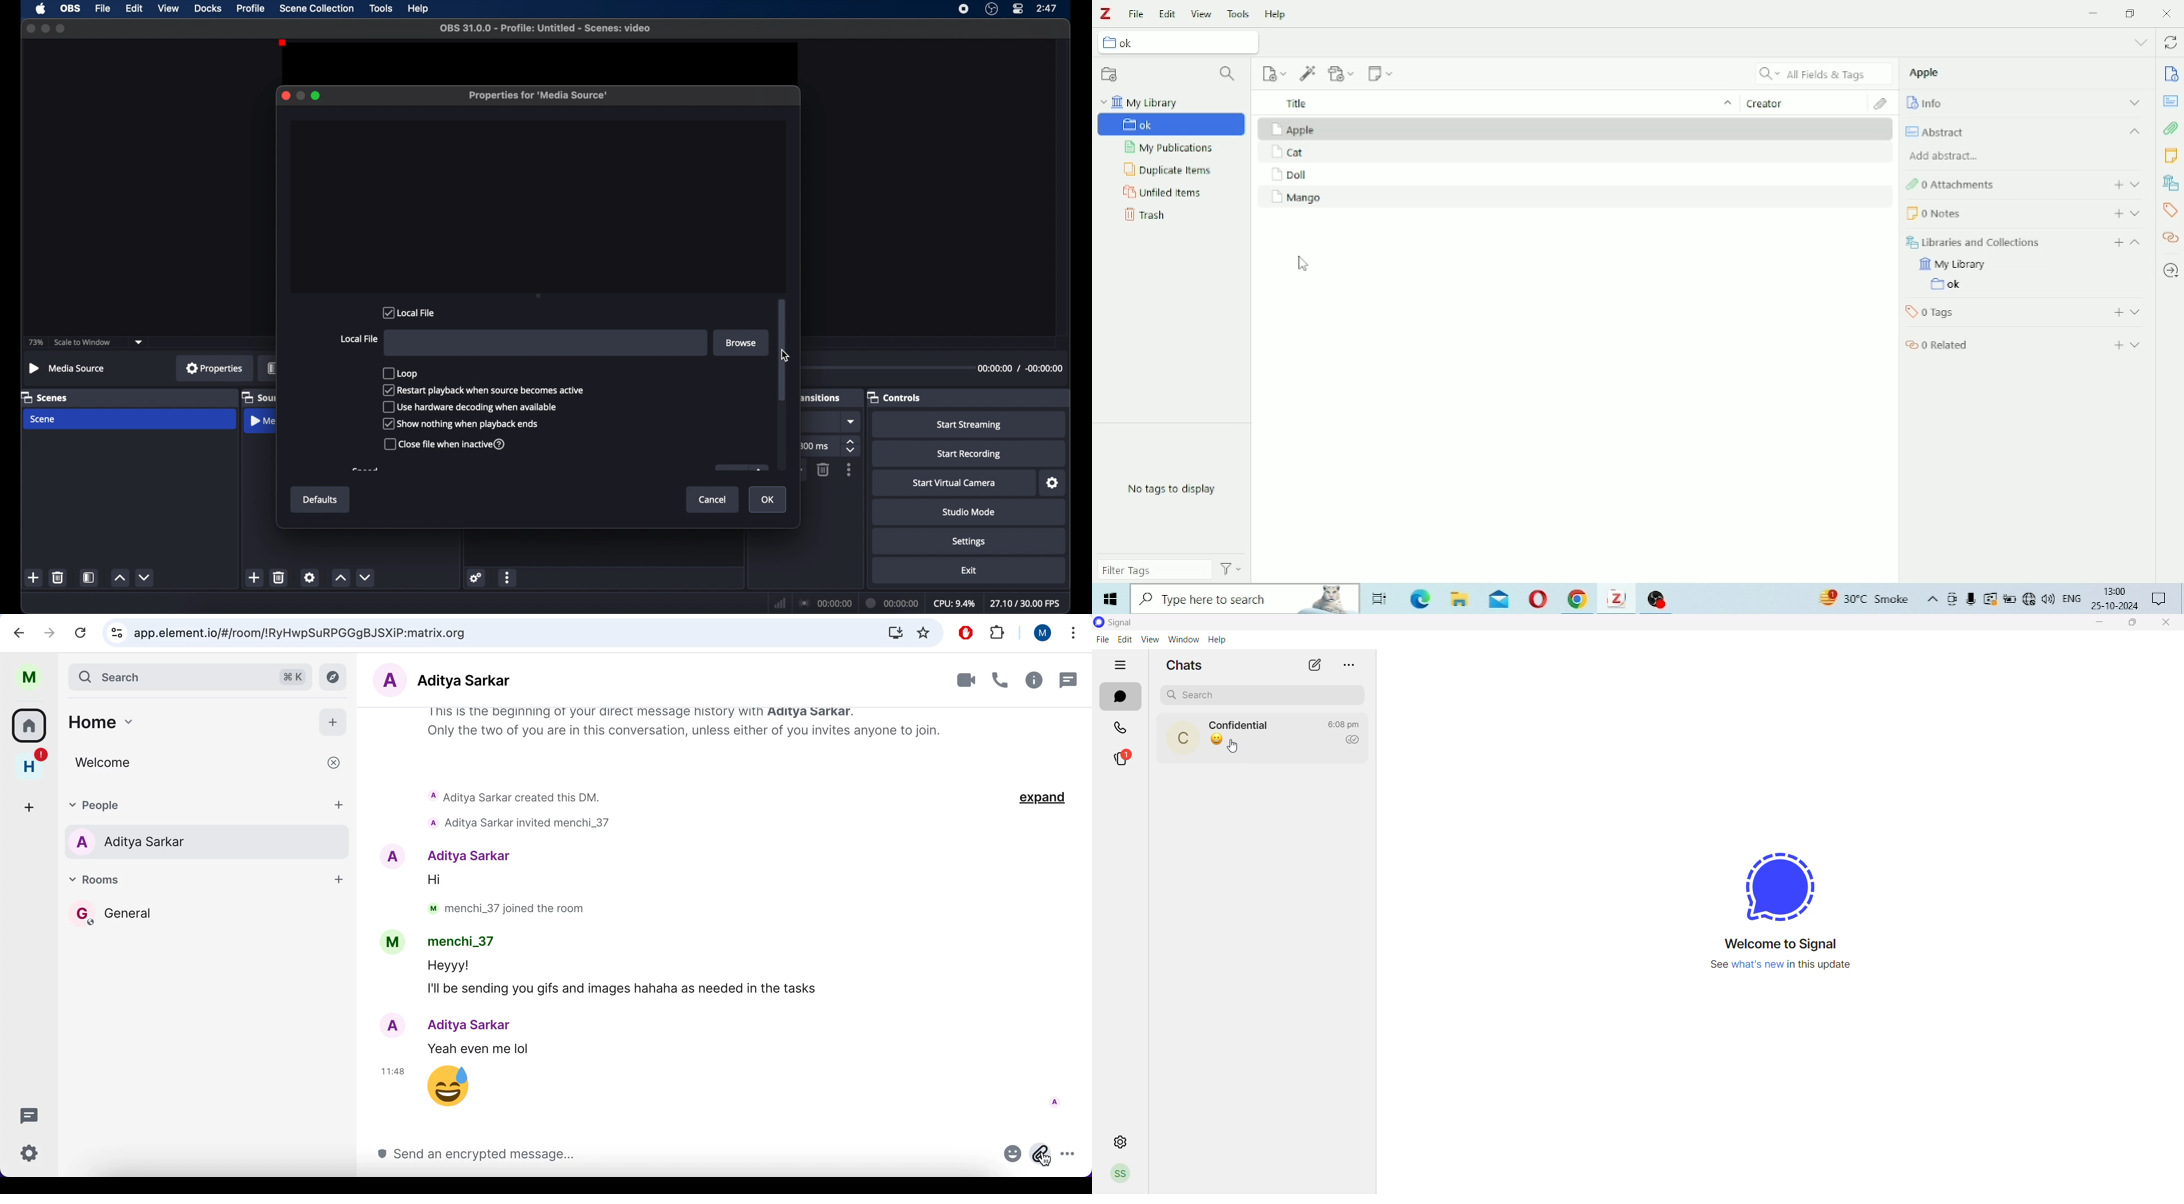 The image size is (2184, 1204). I want to click on time, so click(1048, 9).